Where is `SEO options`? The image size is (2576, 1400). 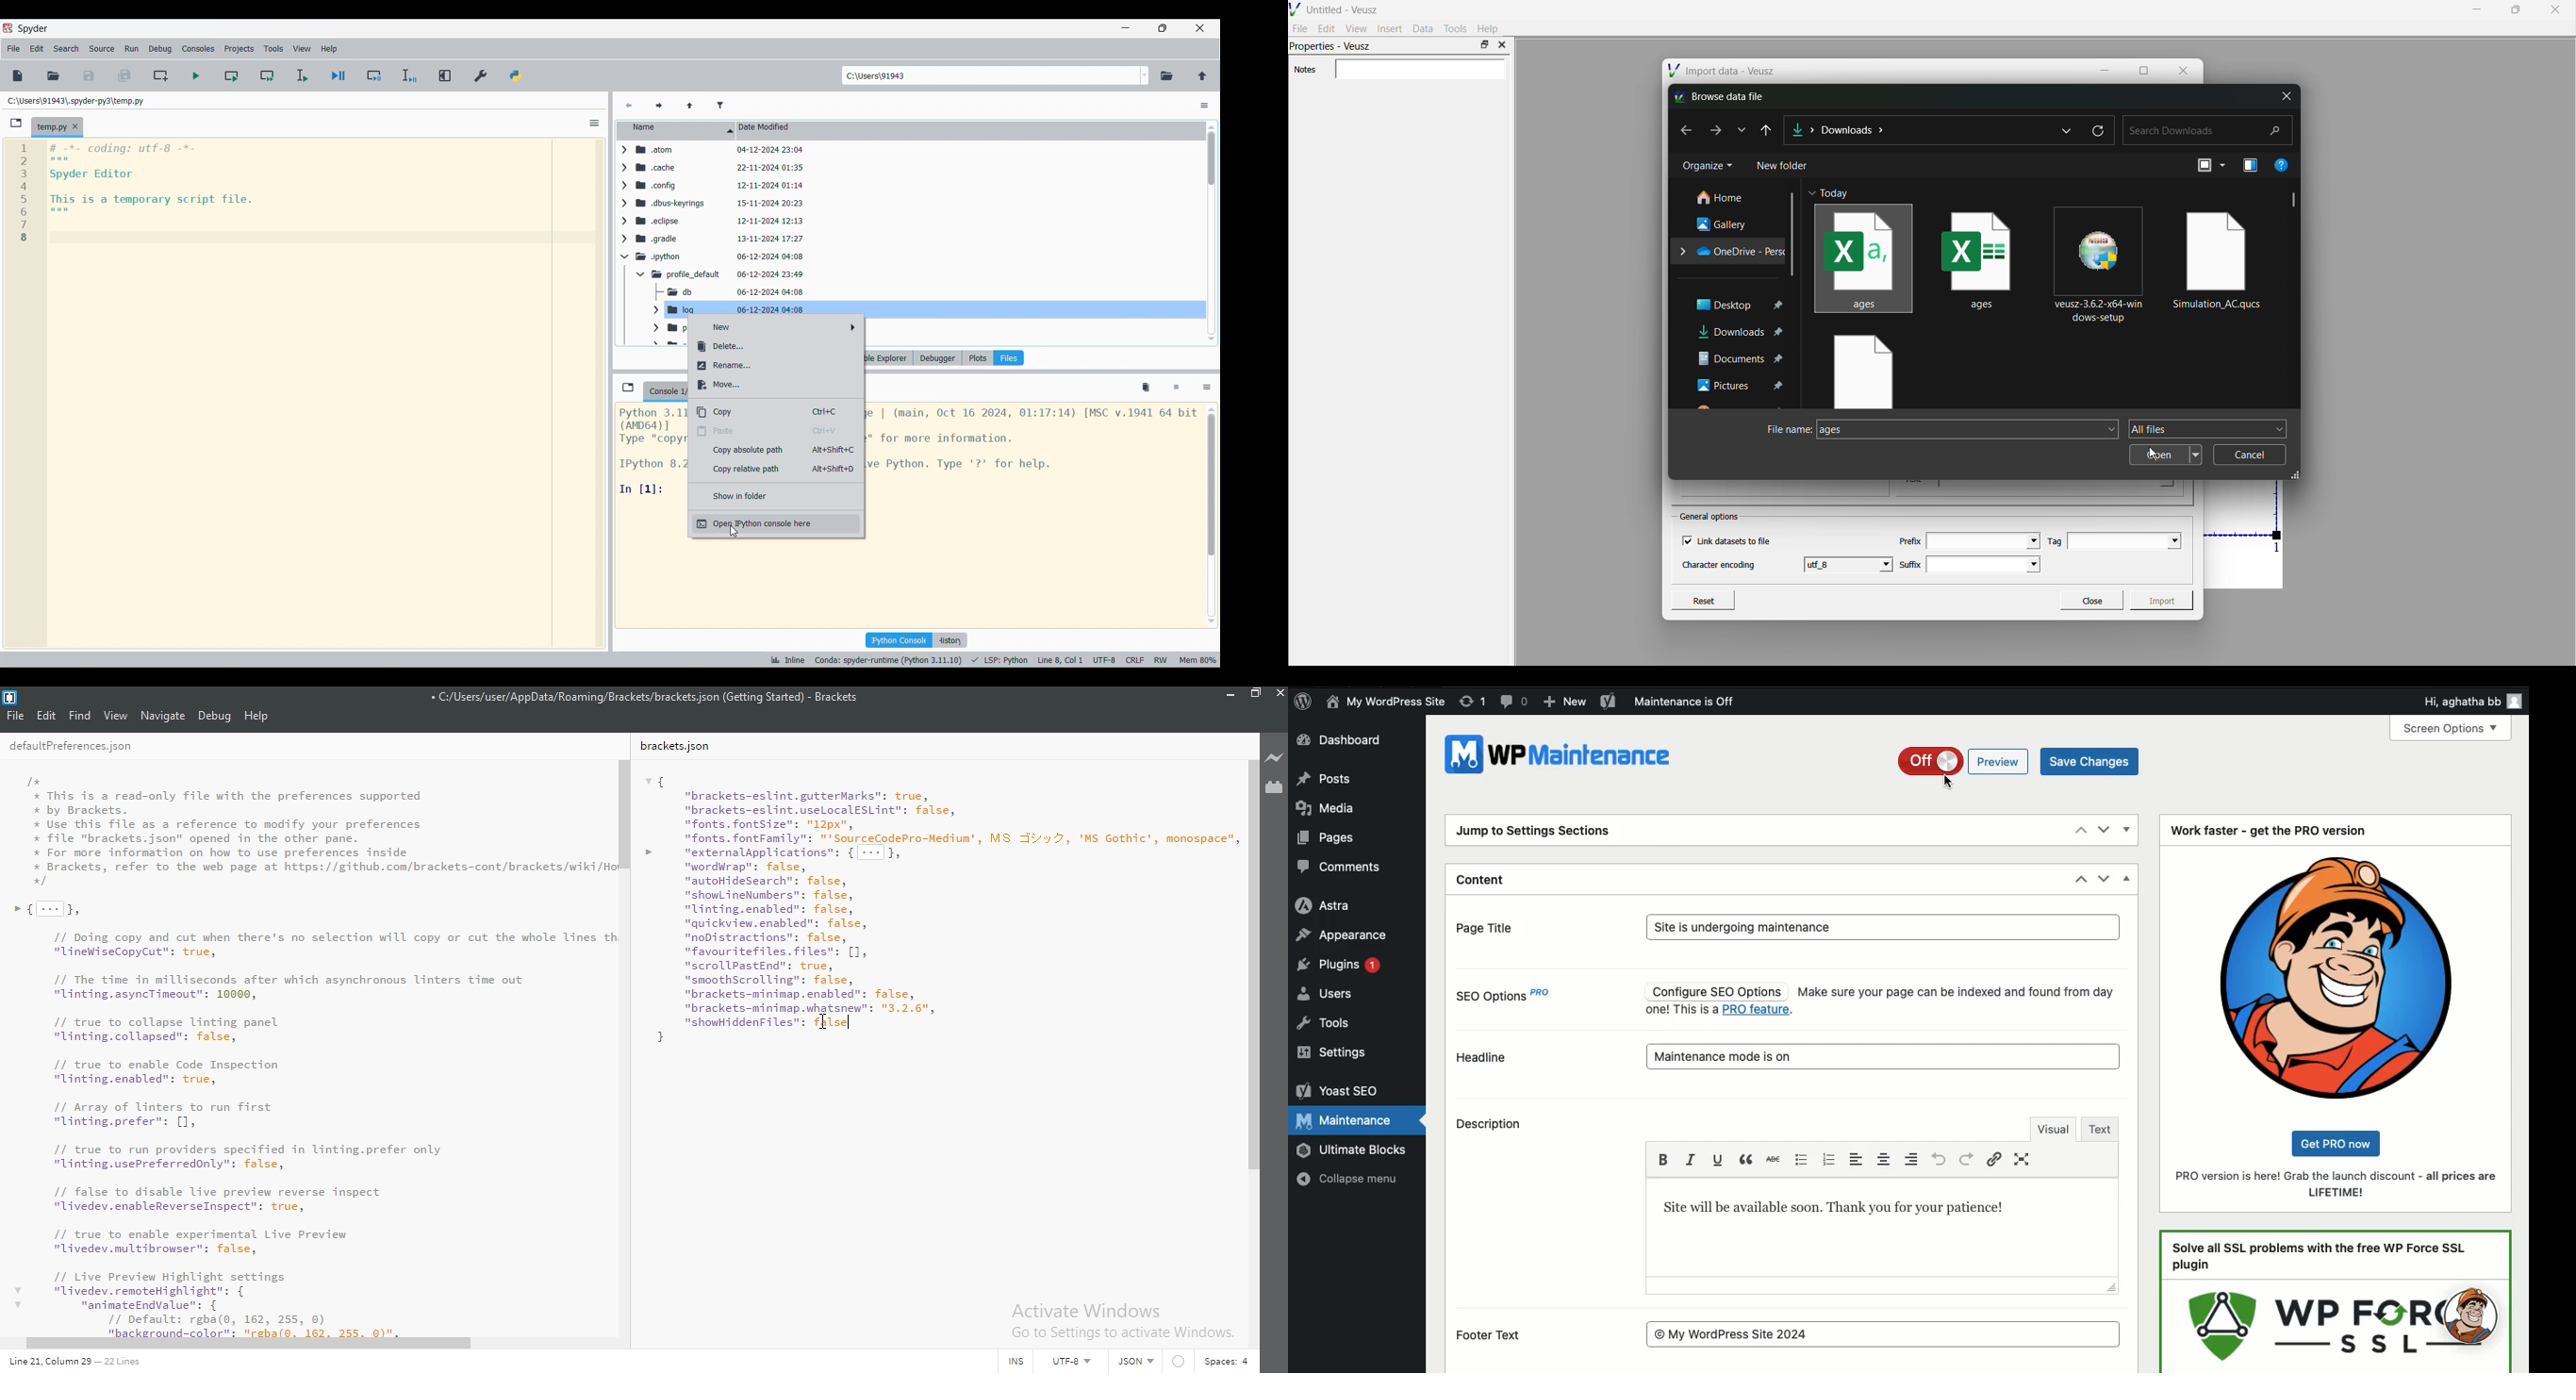
SEO options is located at coordinates (1507, 1000).